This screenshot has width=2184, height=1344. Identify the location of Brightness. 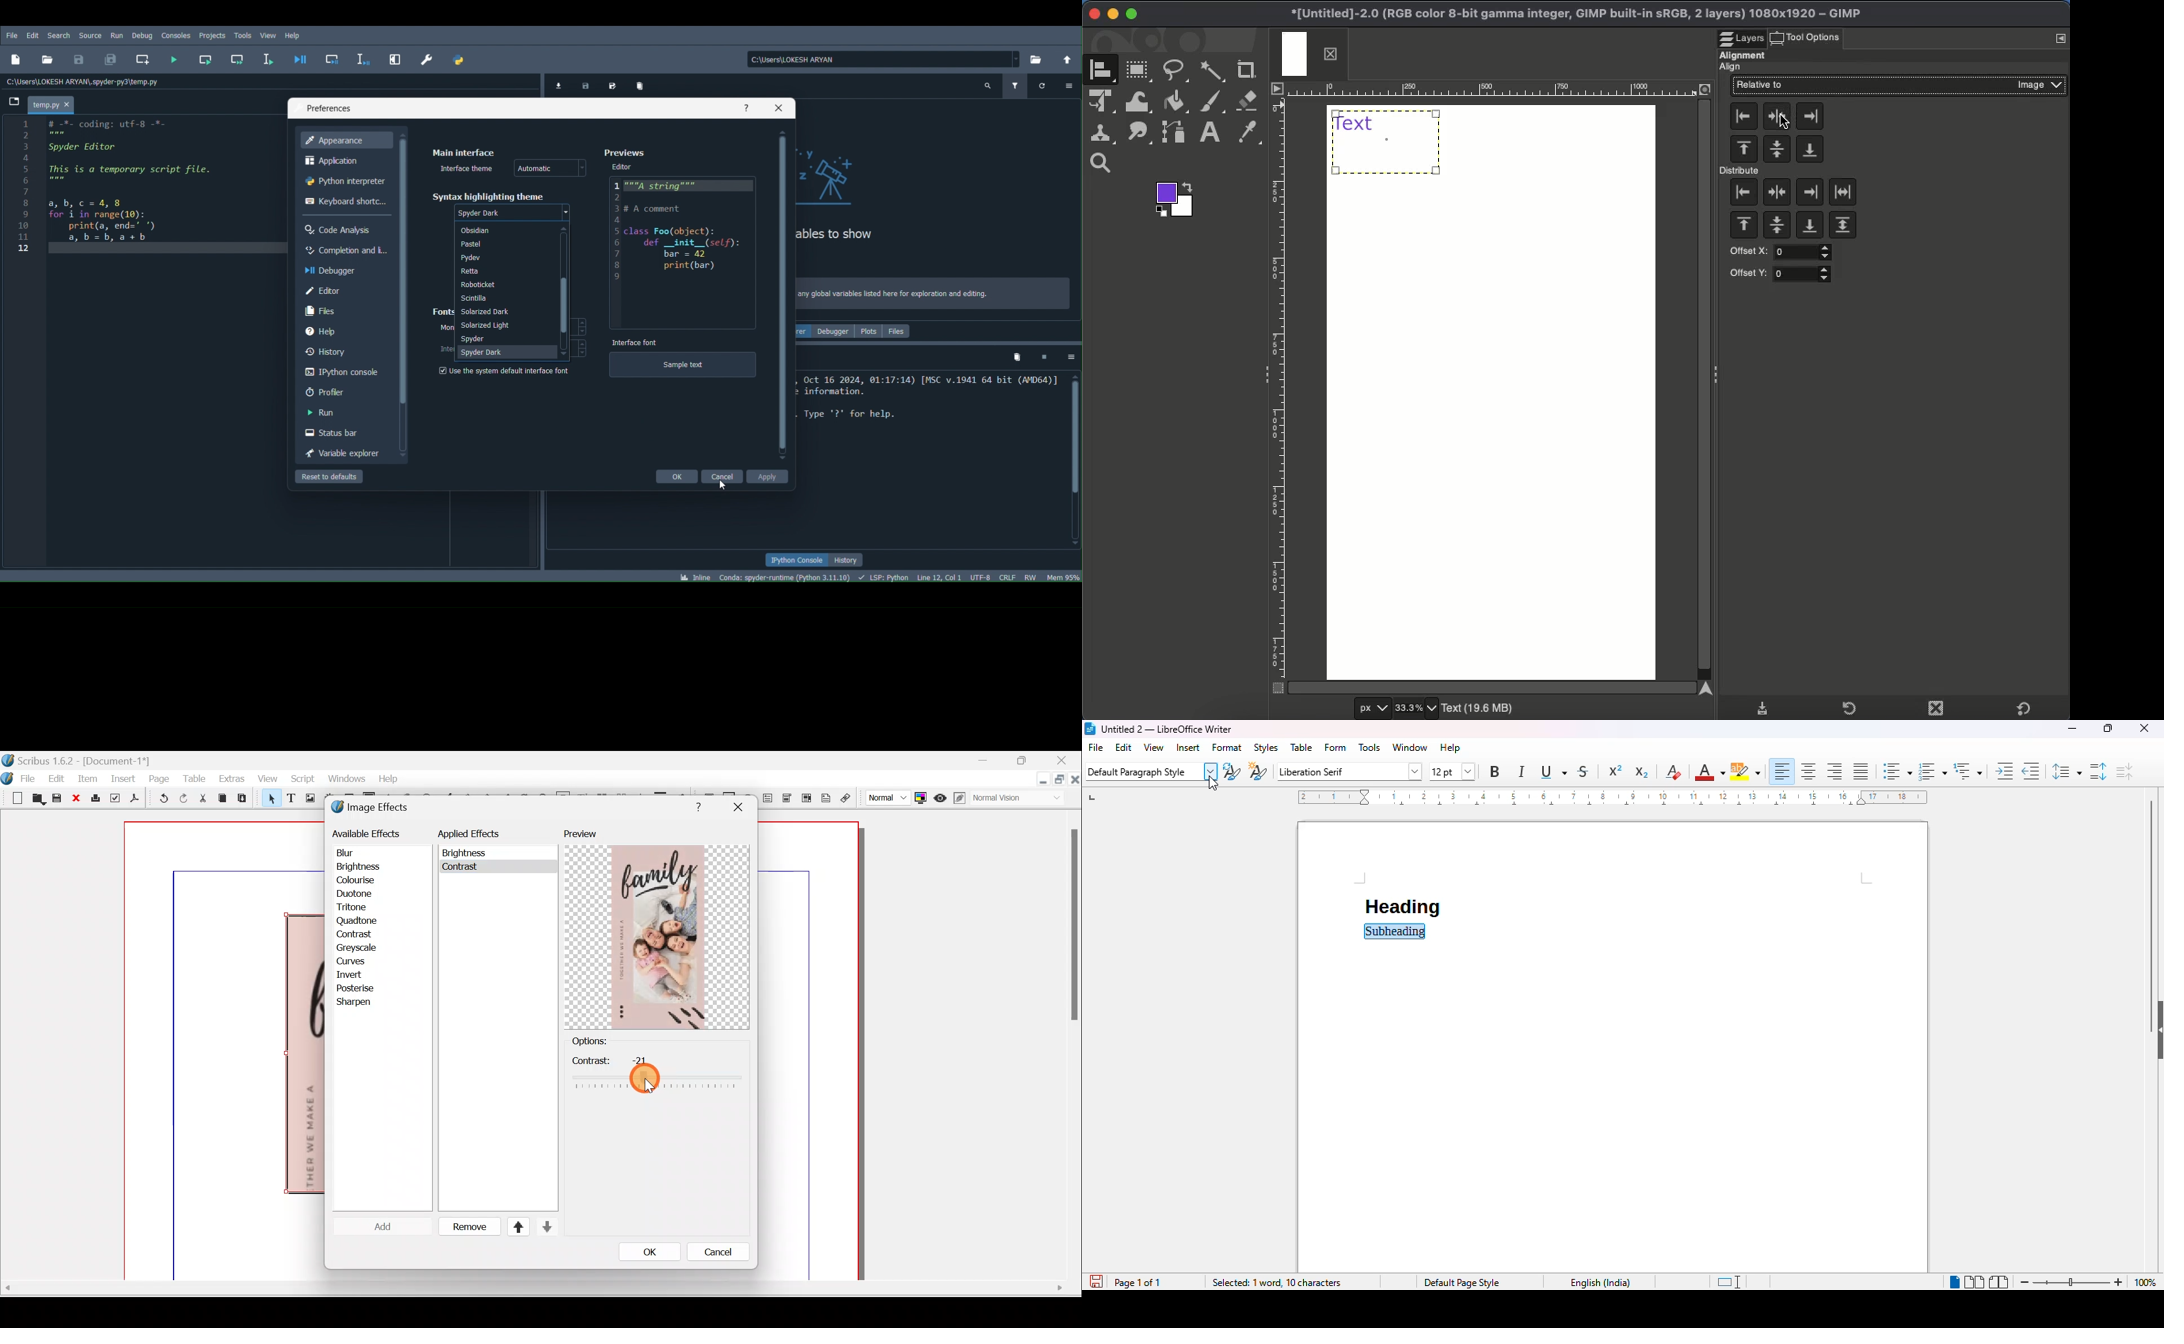
(373, 866).